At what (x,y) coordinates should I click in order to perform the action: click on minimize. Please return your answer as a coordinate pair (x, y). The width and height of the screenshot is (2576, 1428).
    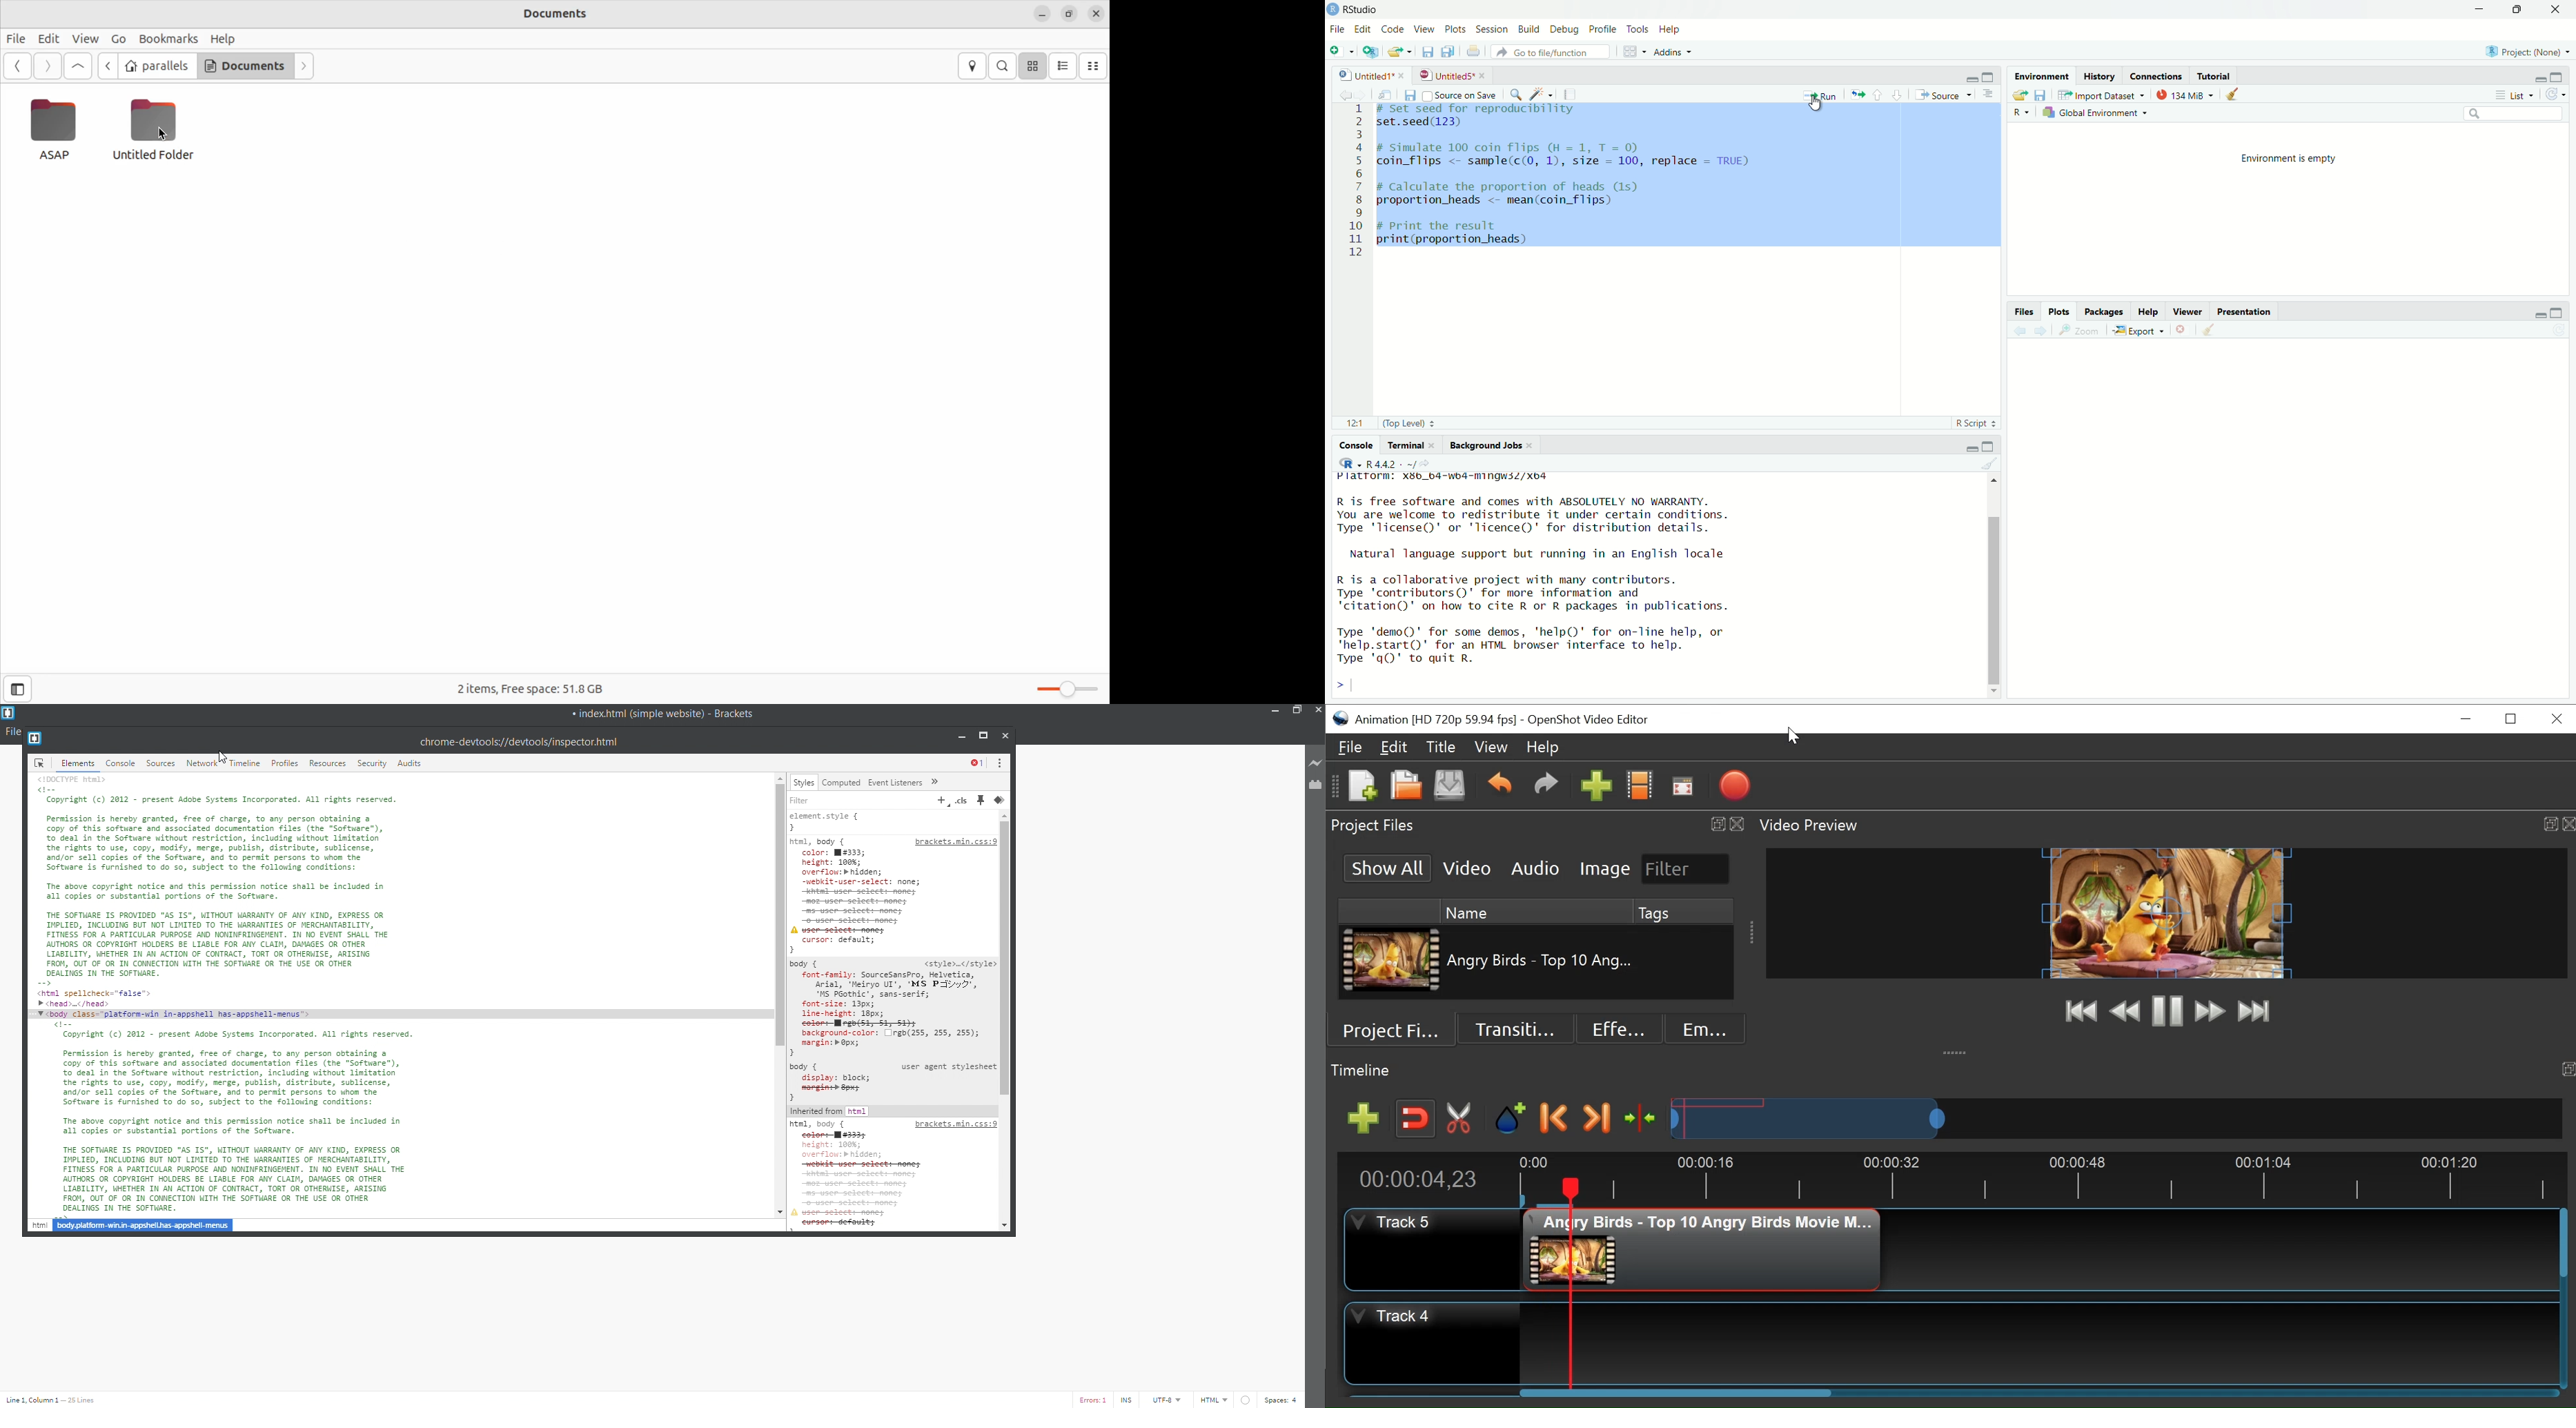
    Looking at the image, I should click on (1968, 76).